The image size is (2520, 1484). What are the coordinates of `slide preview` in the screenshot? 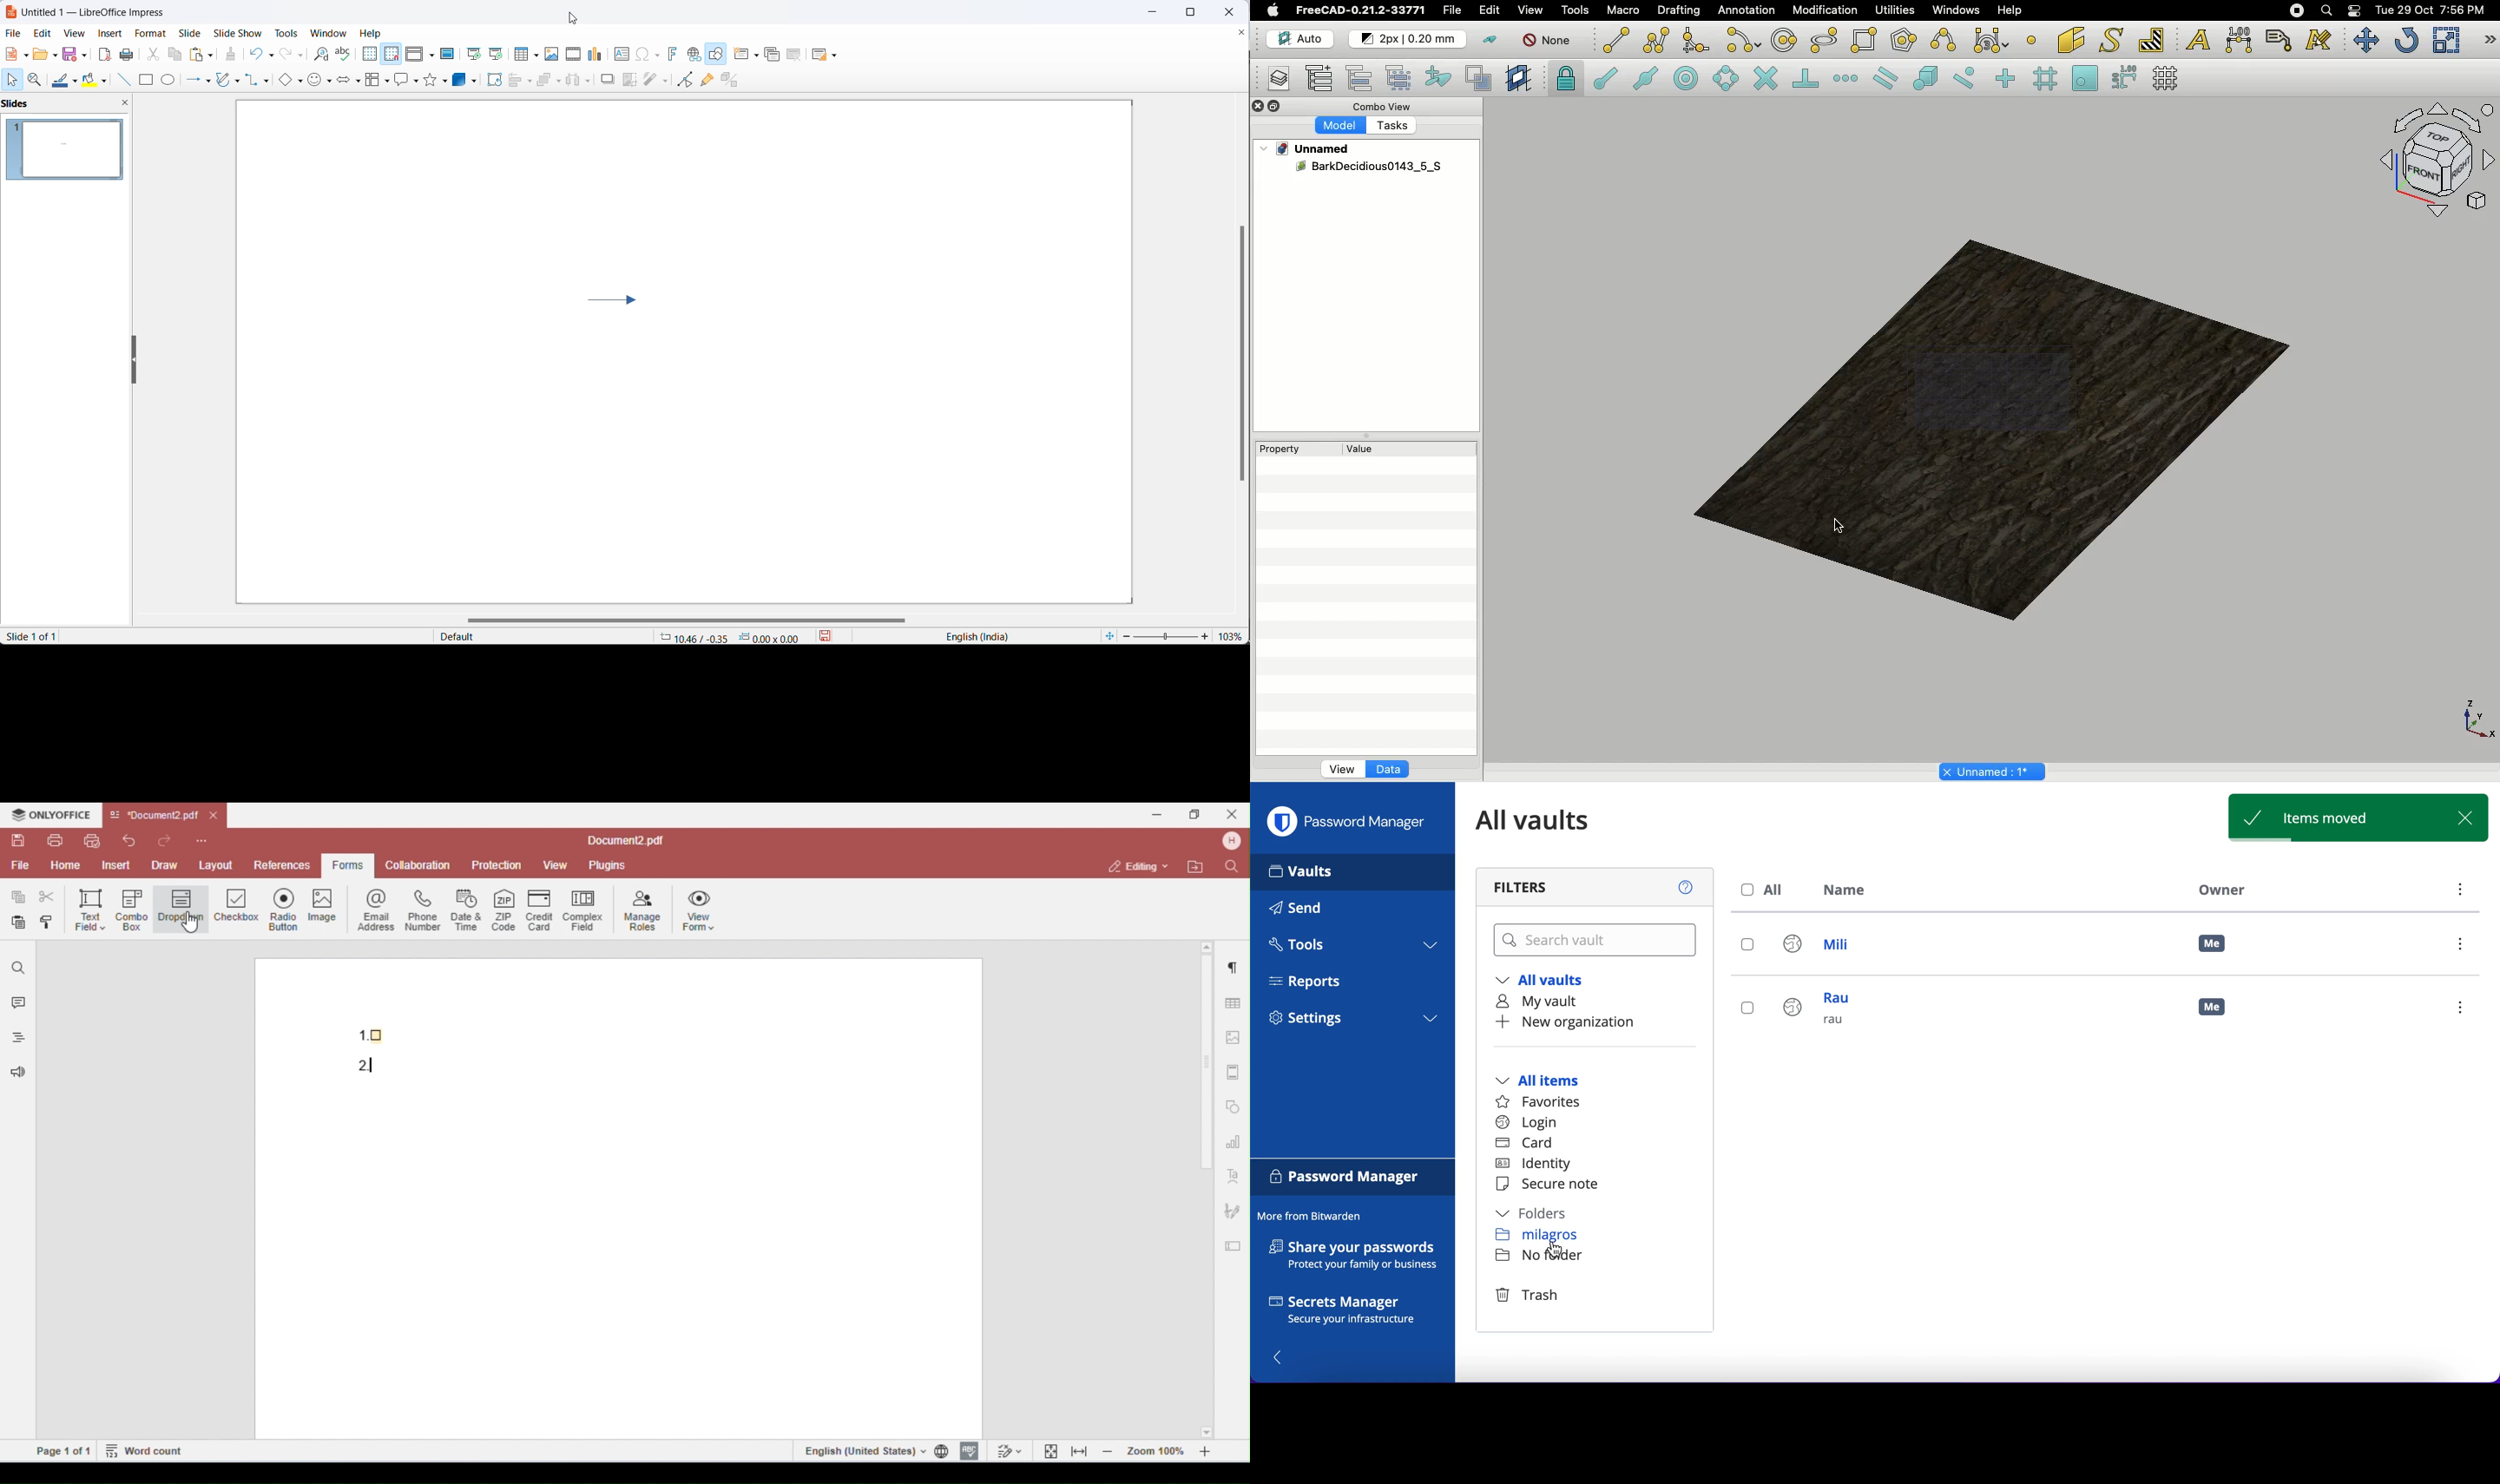 It's located at (69, 150).